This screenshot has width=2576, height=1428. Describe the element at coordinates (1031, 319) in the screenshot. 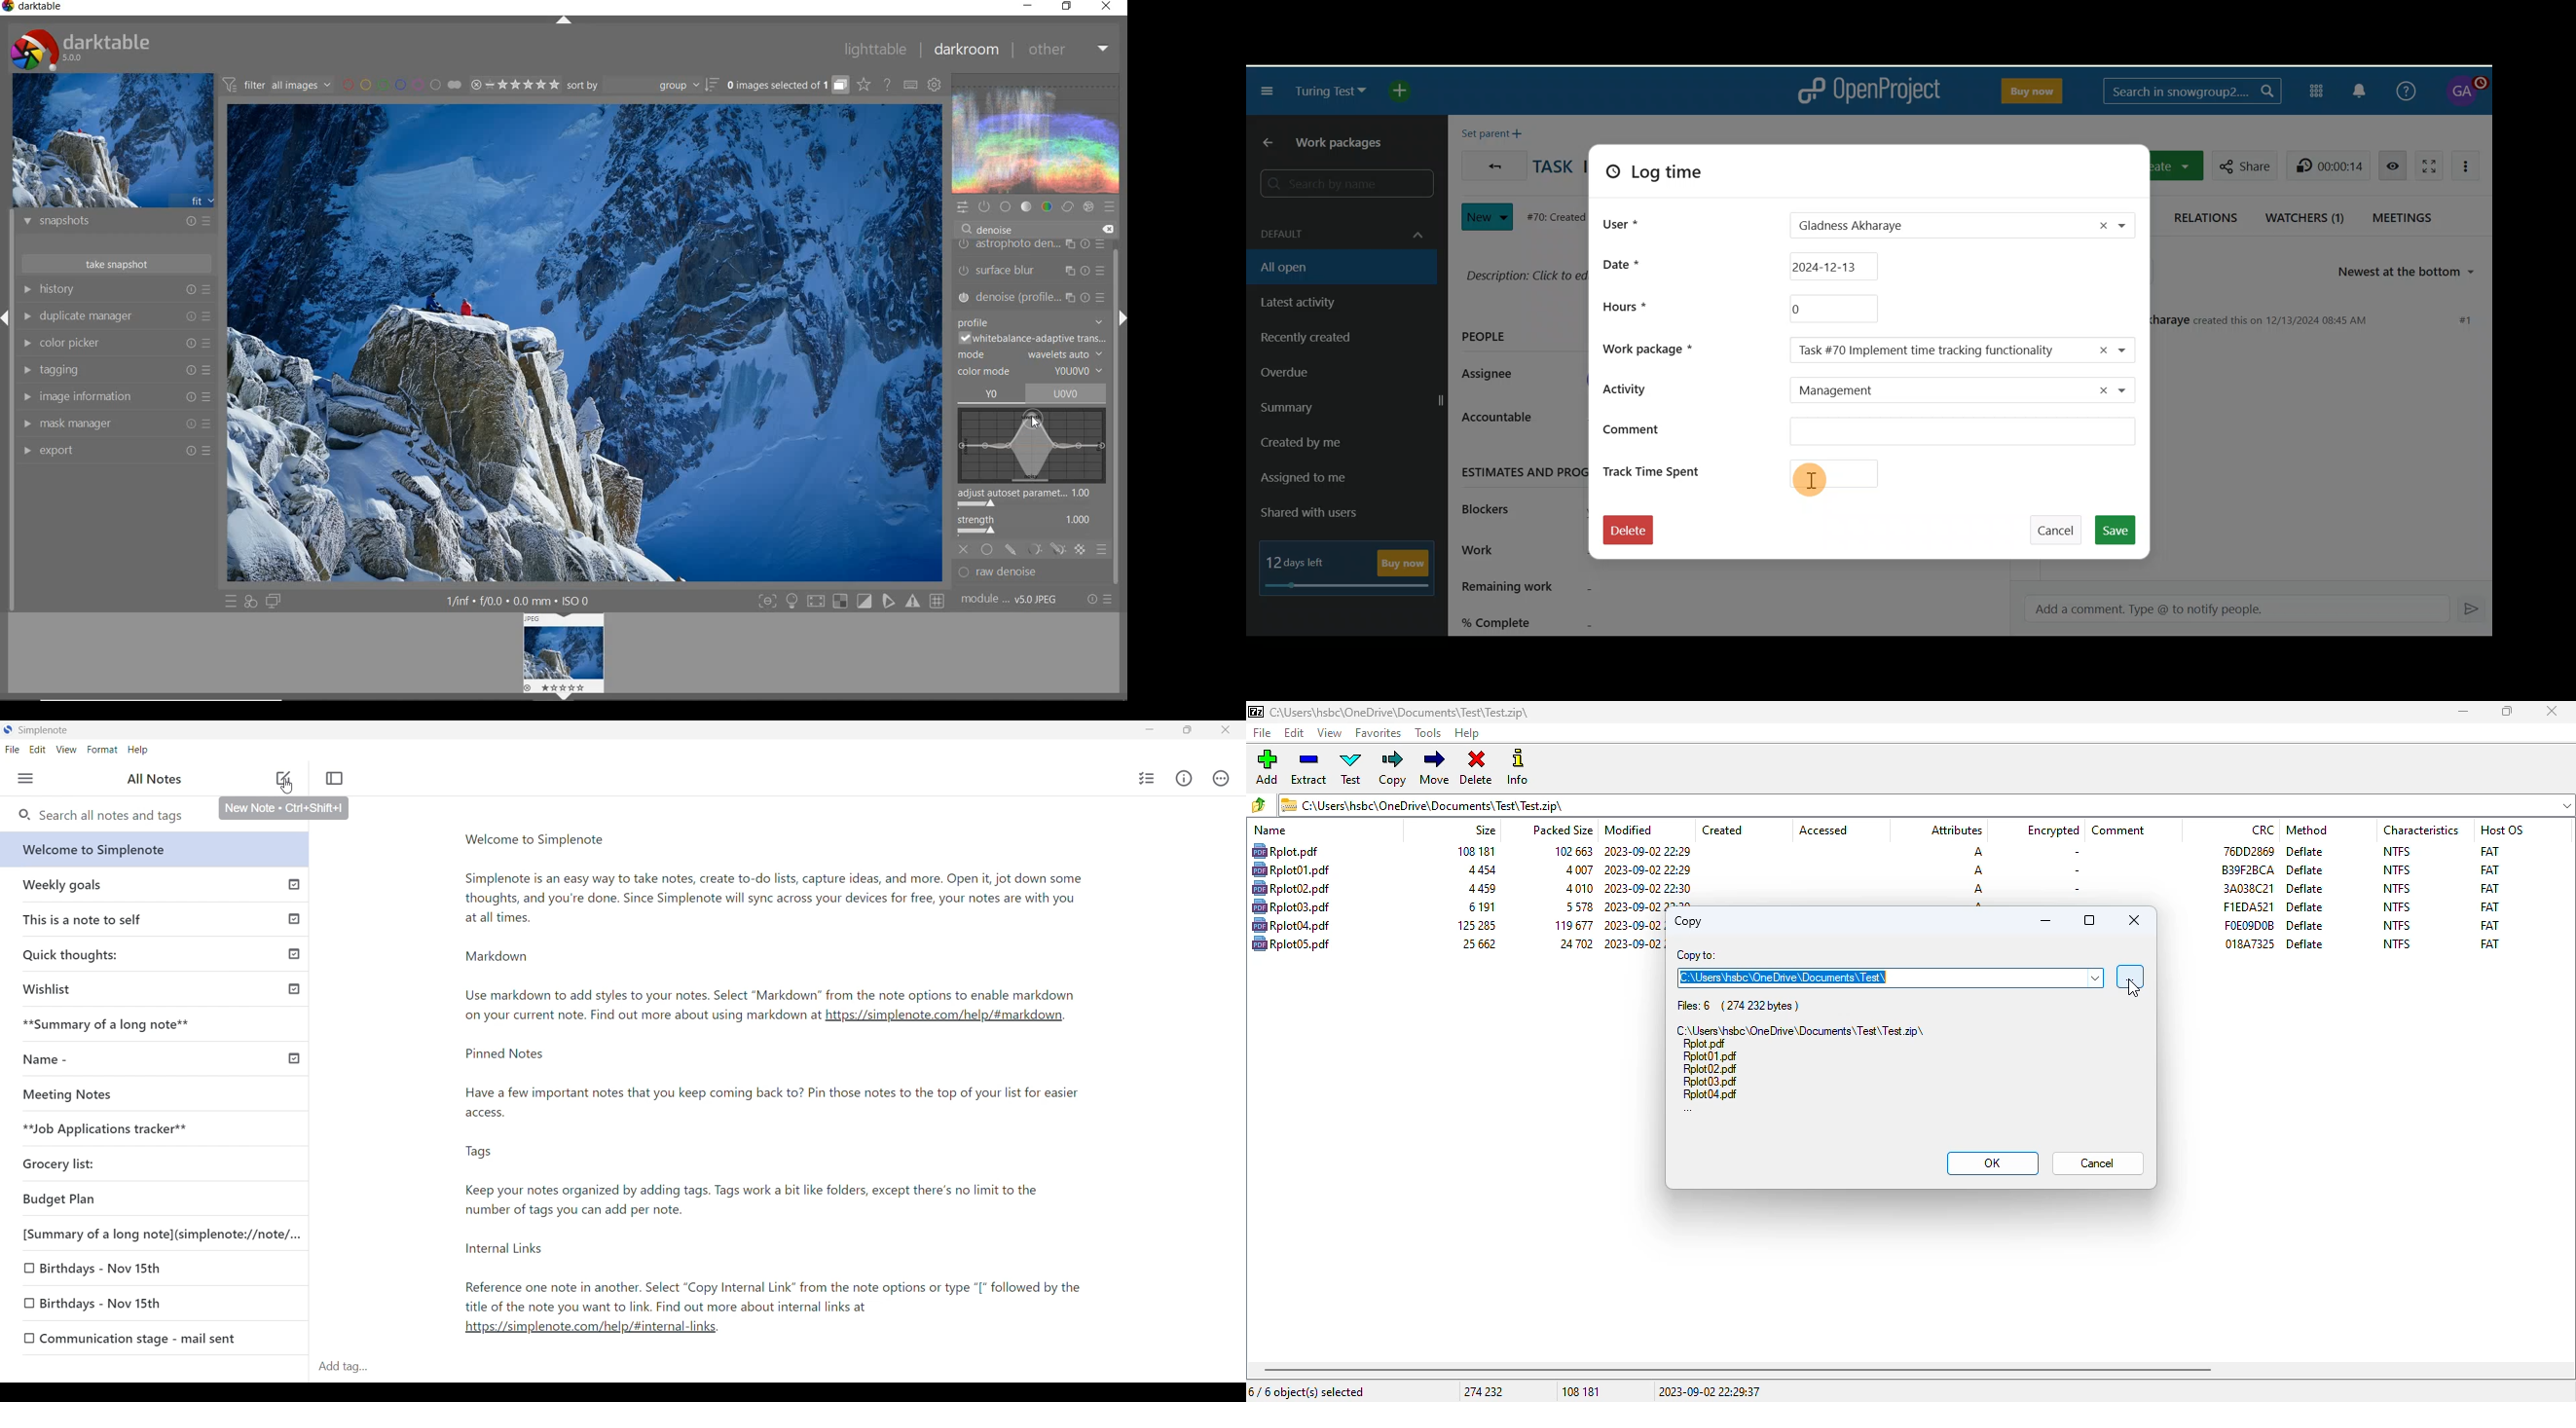

I see `profile` at that location.